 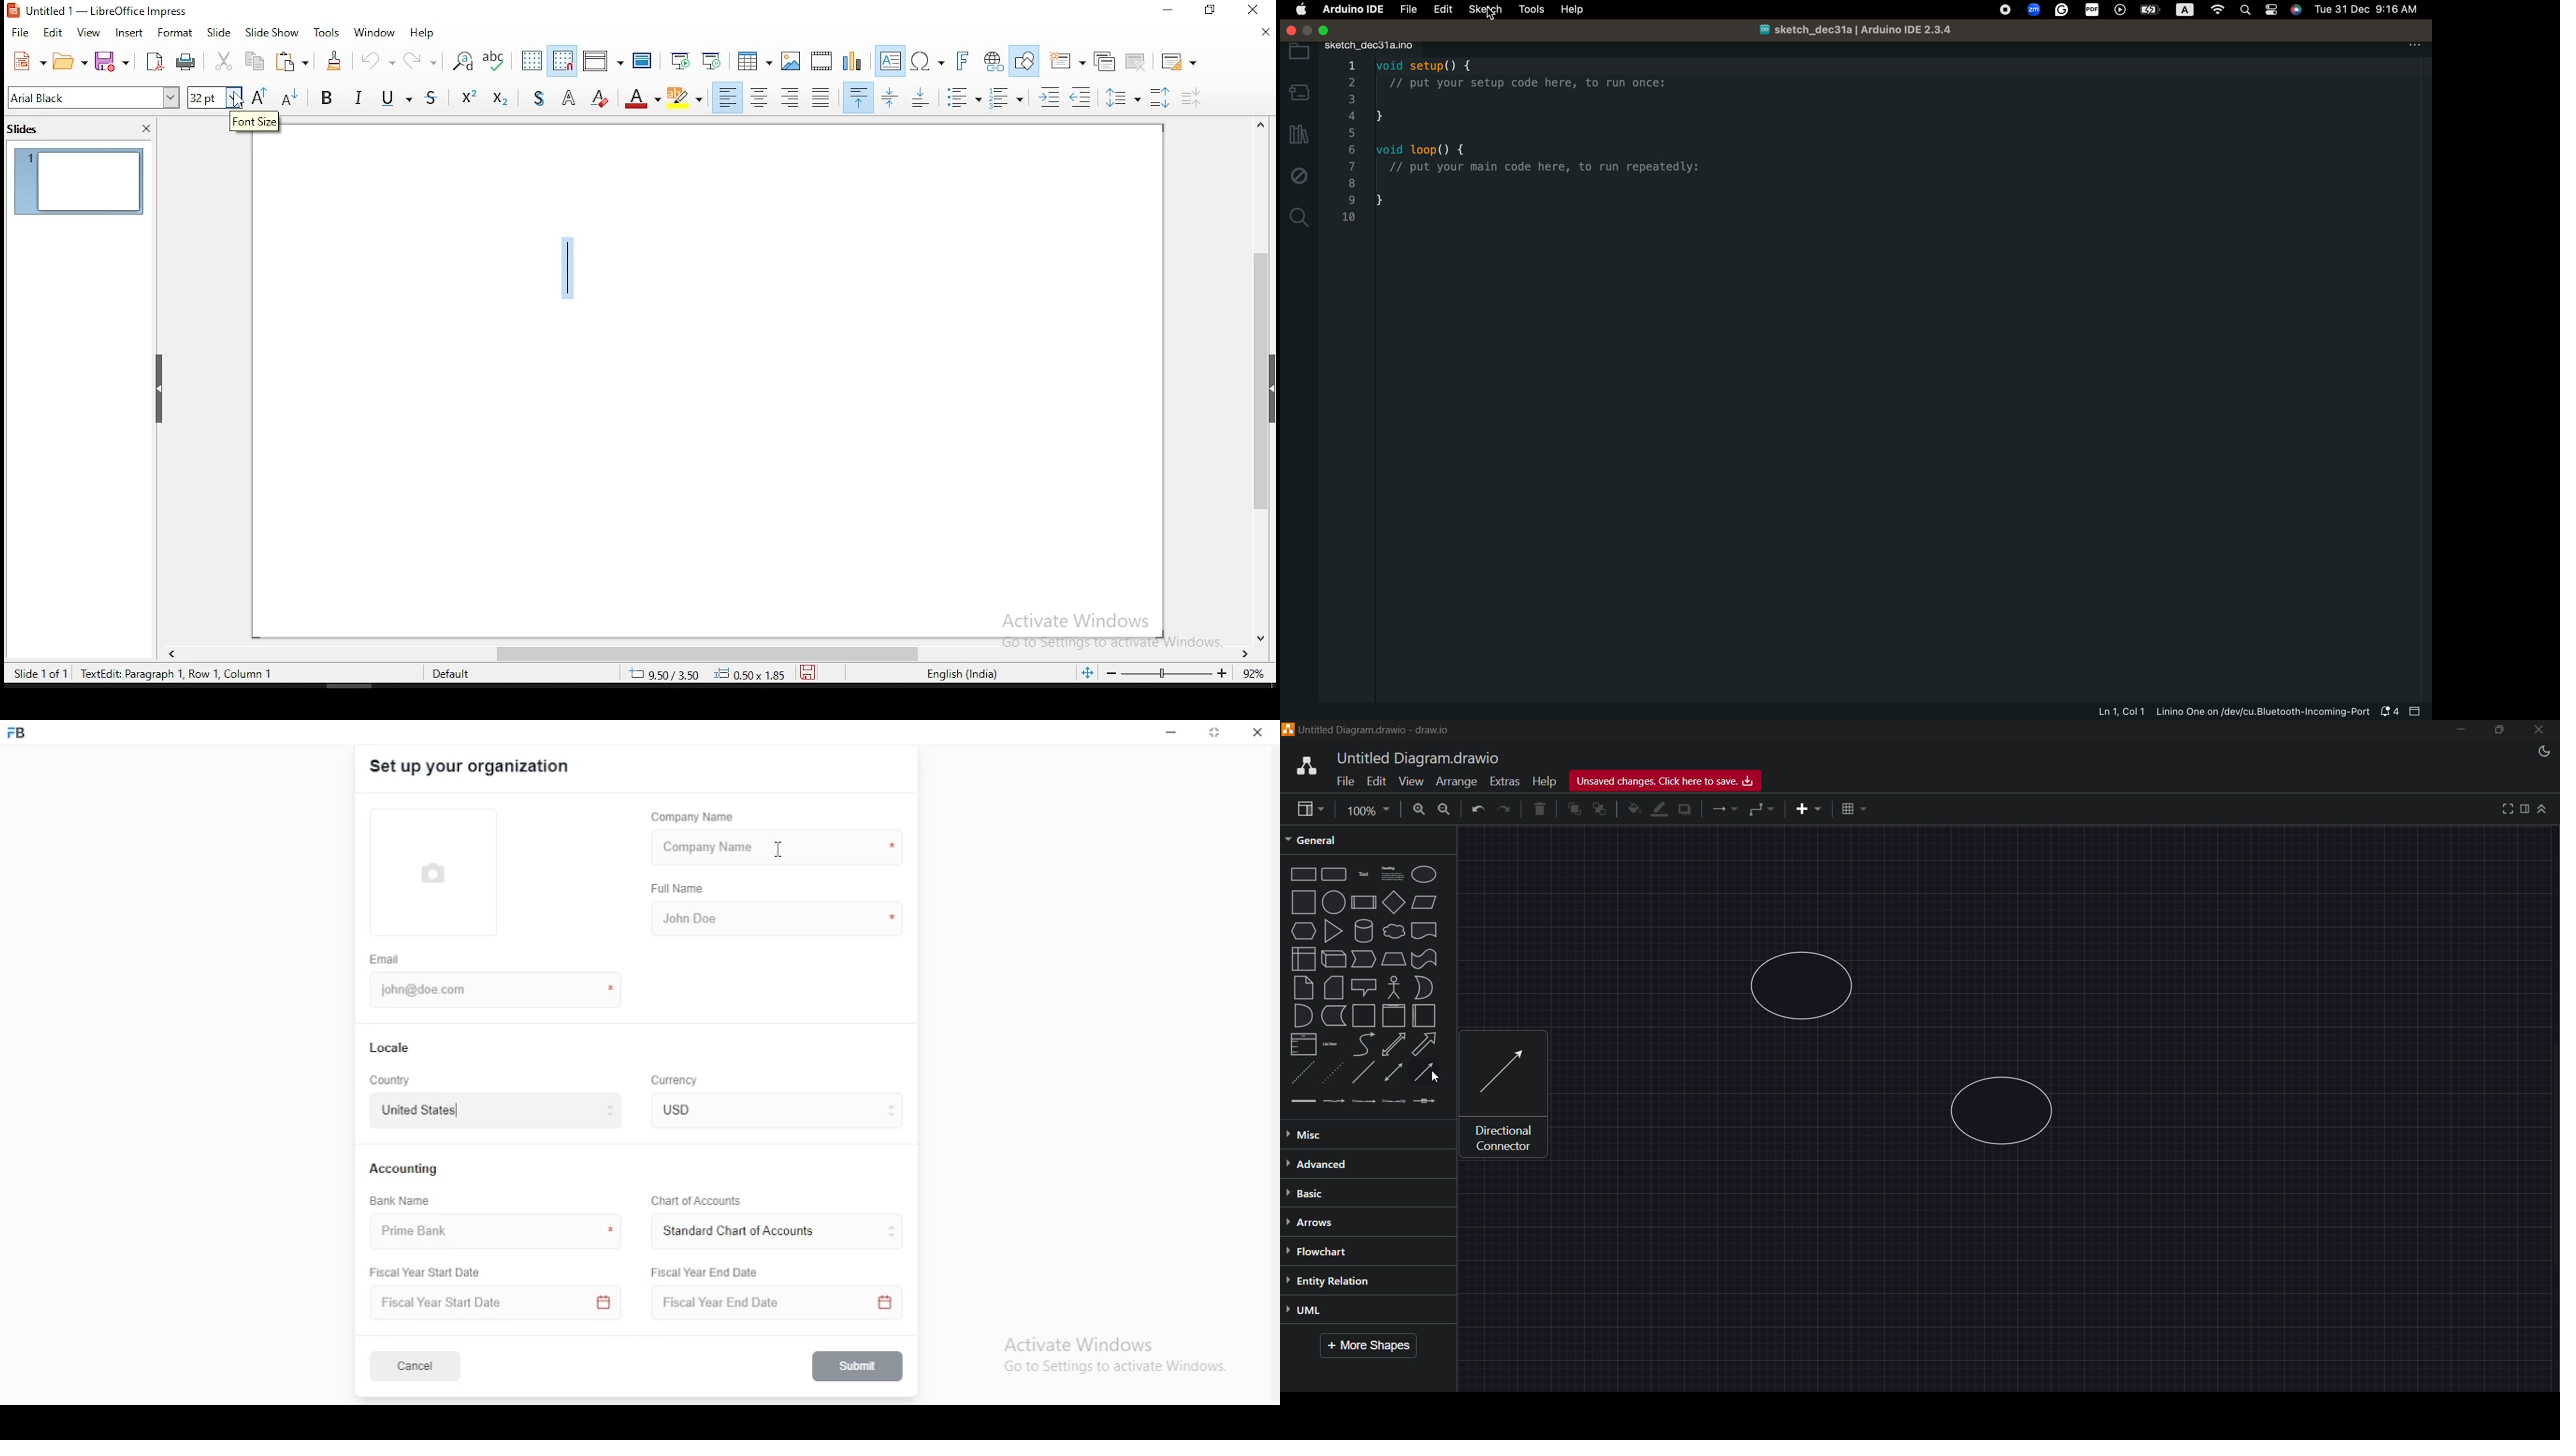 What do you see at coordinates (1171, 733) in the screenshot?
I see `minimize` at bounding box center [1171, 733].